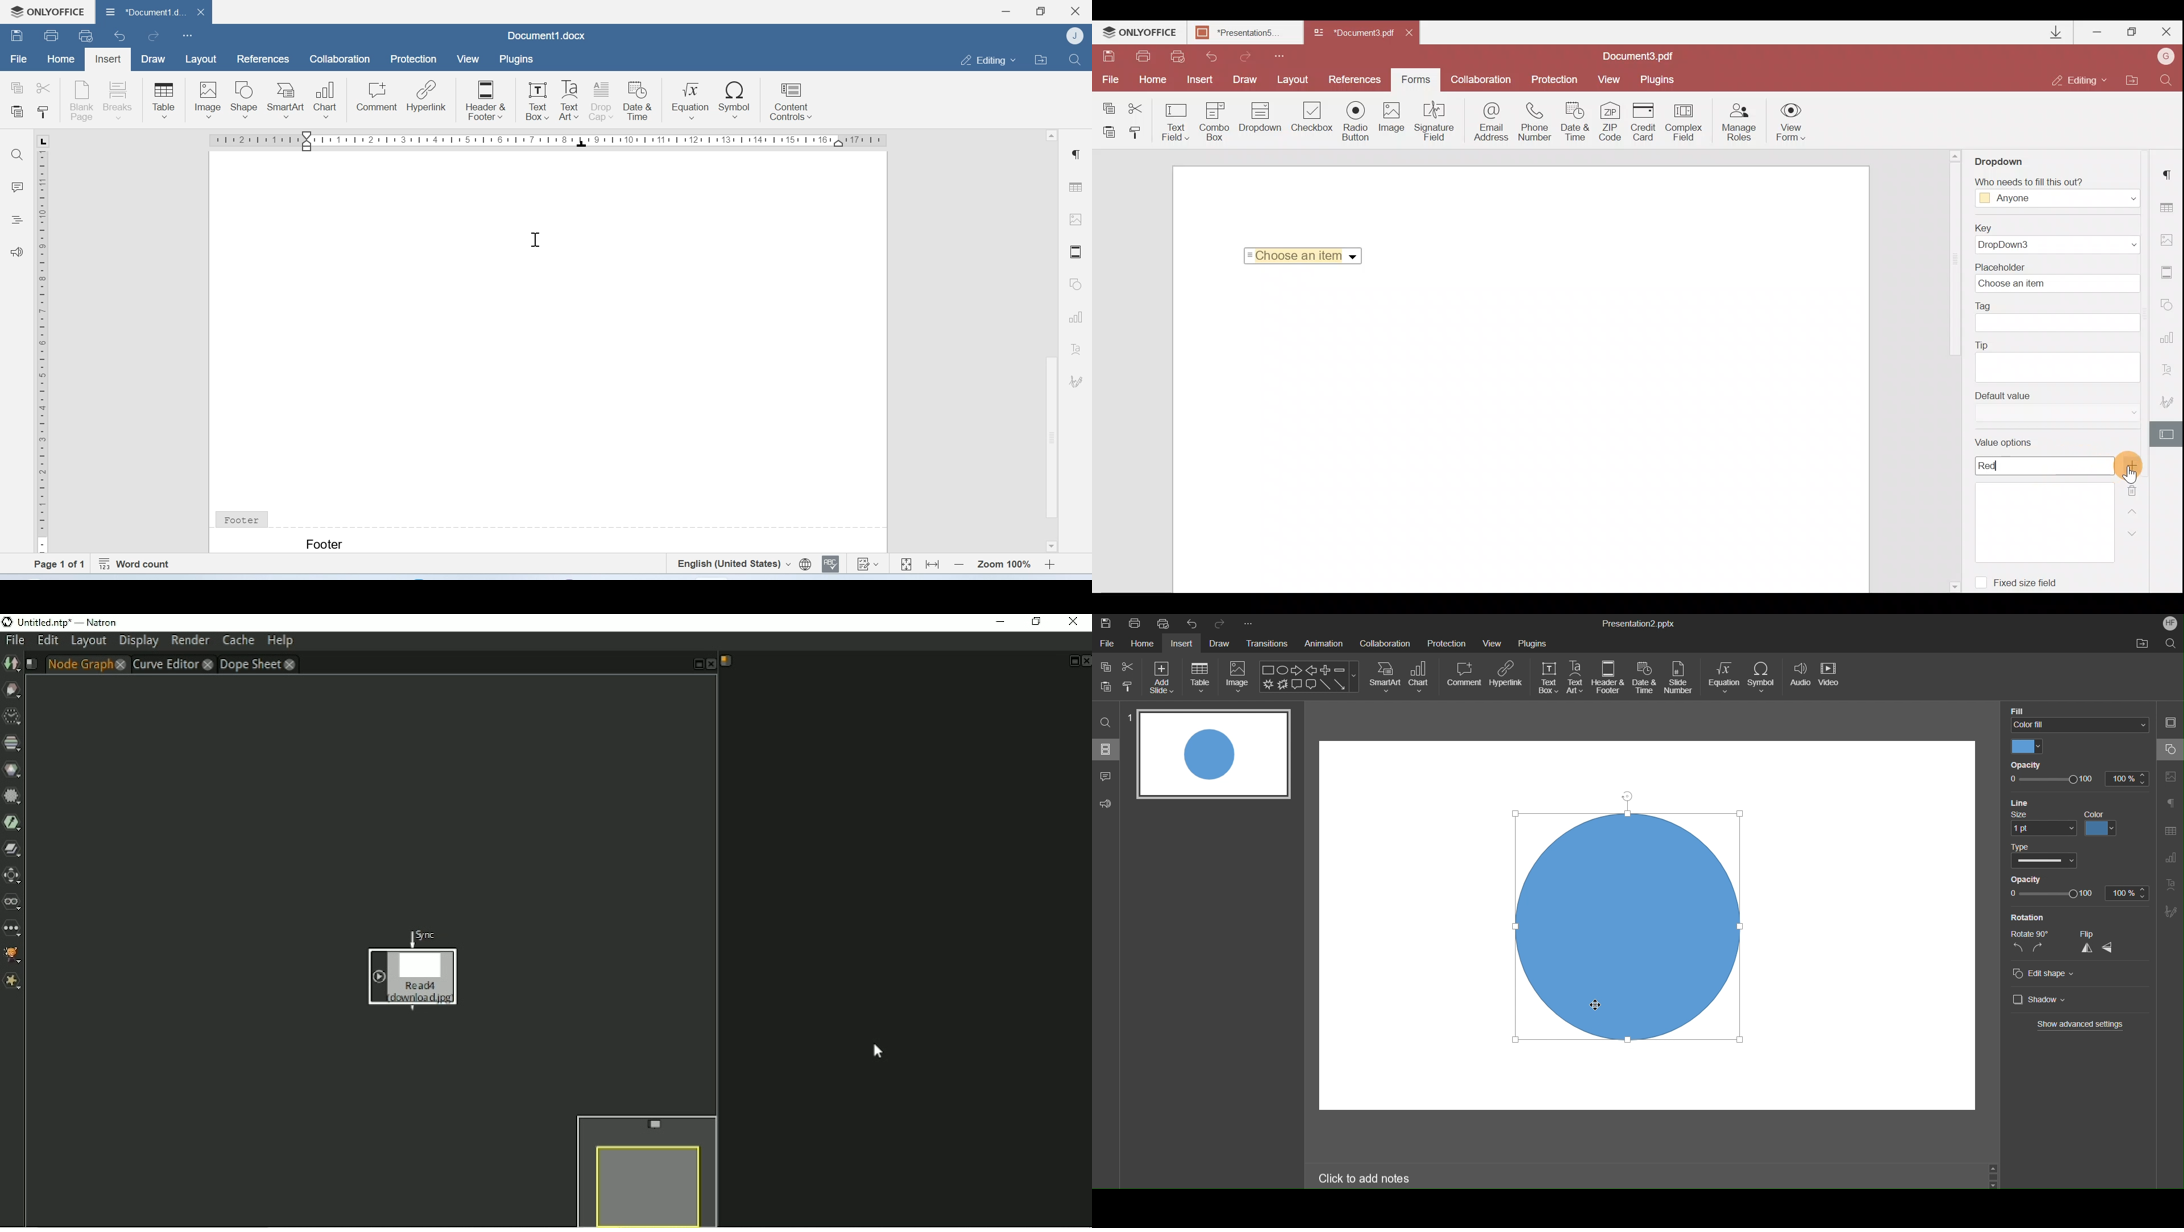 This screenshot has width=2184, height=1232. I want to click on Close, so click(1076, 11).